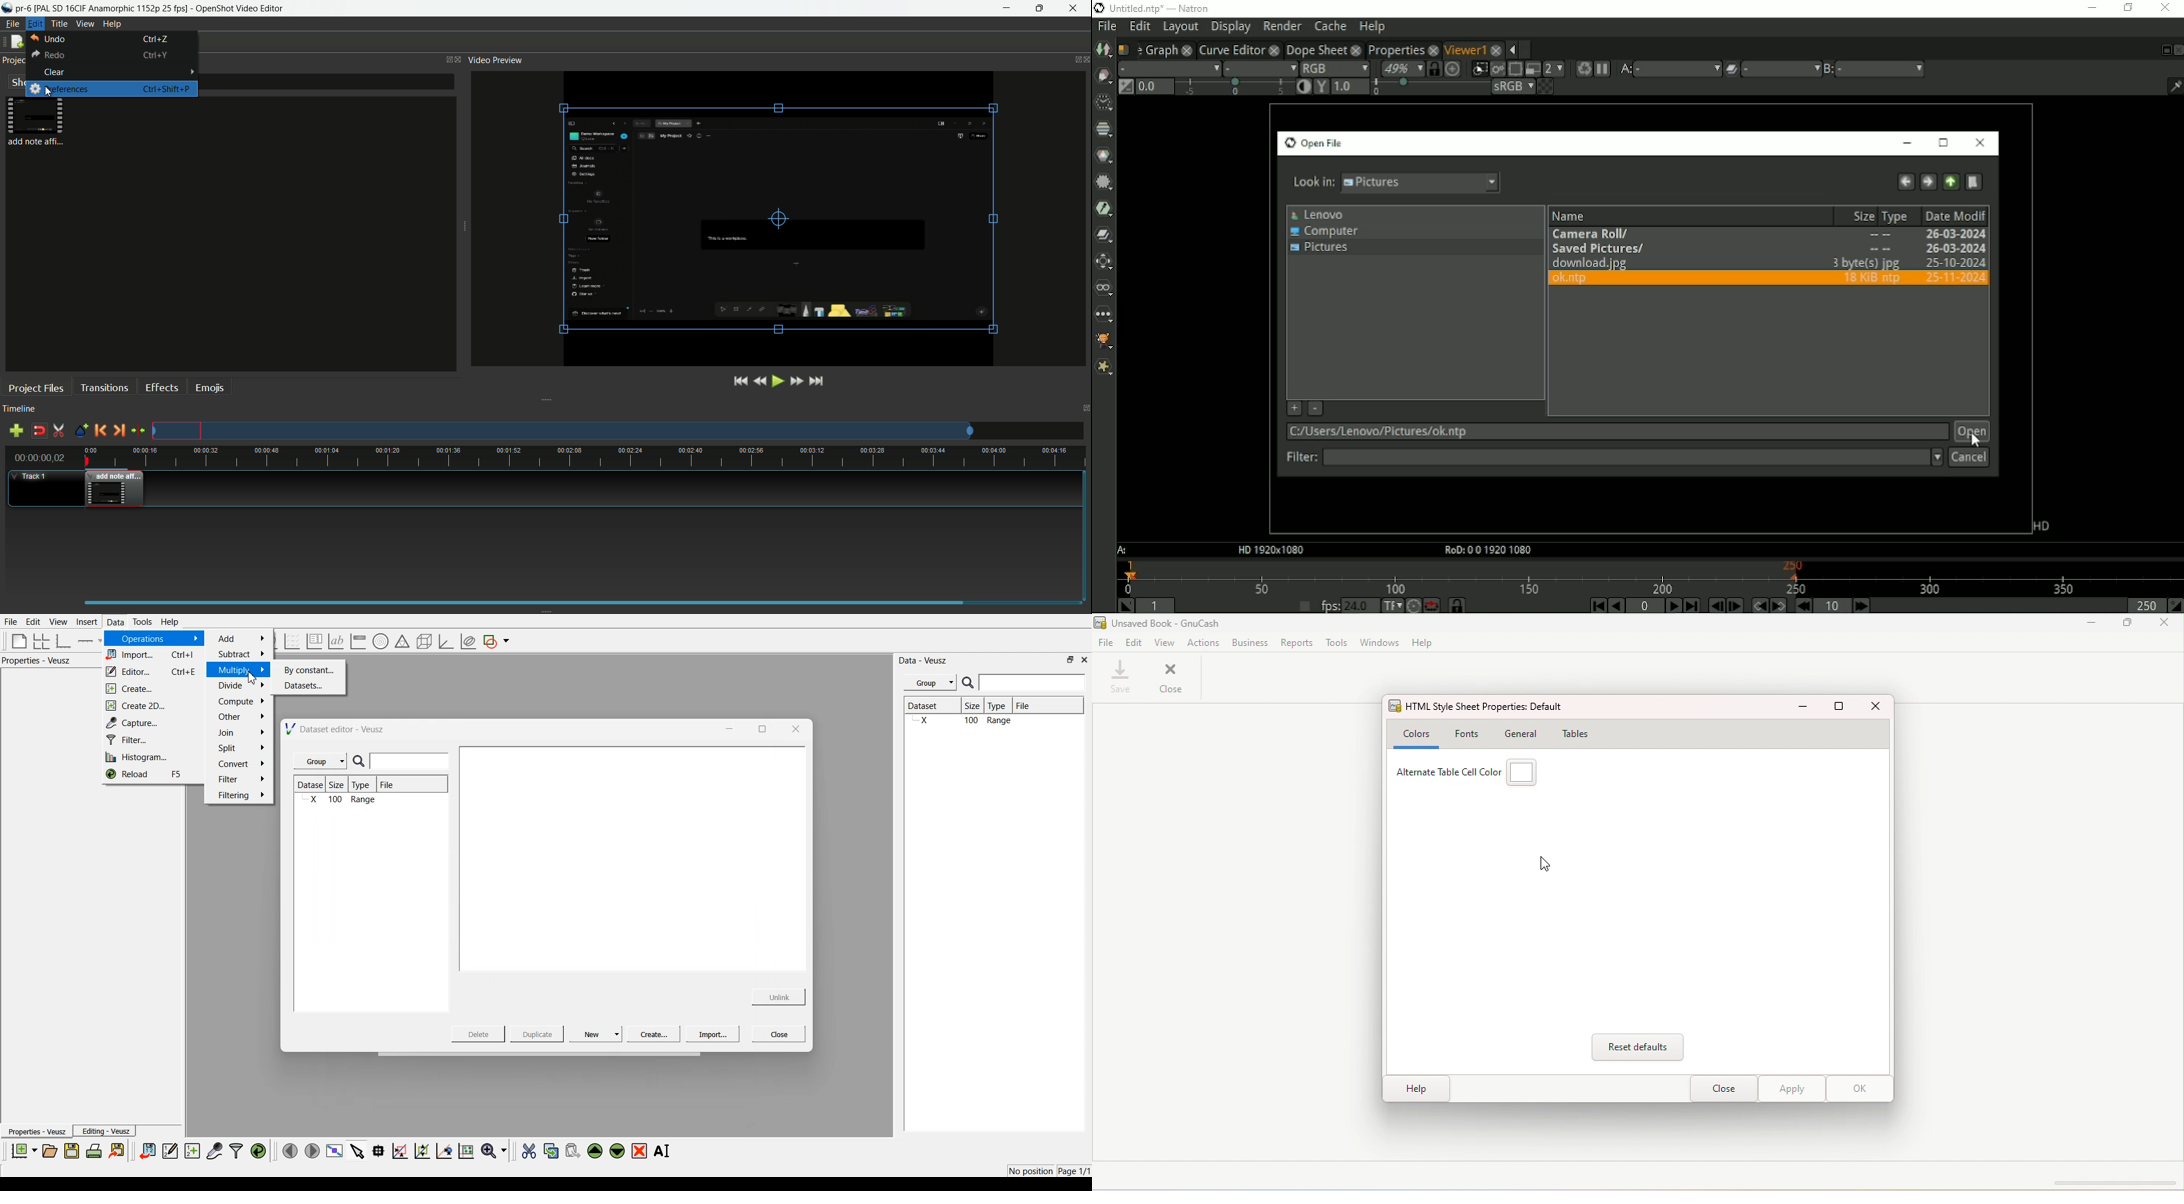 The image size is (2184, 1204). I want to click on HTML Style sheet properties: default, so click(1481, 704).